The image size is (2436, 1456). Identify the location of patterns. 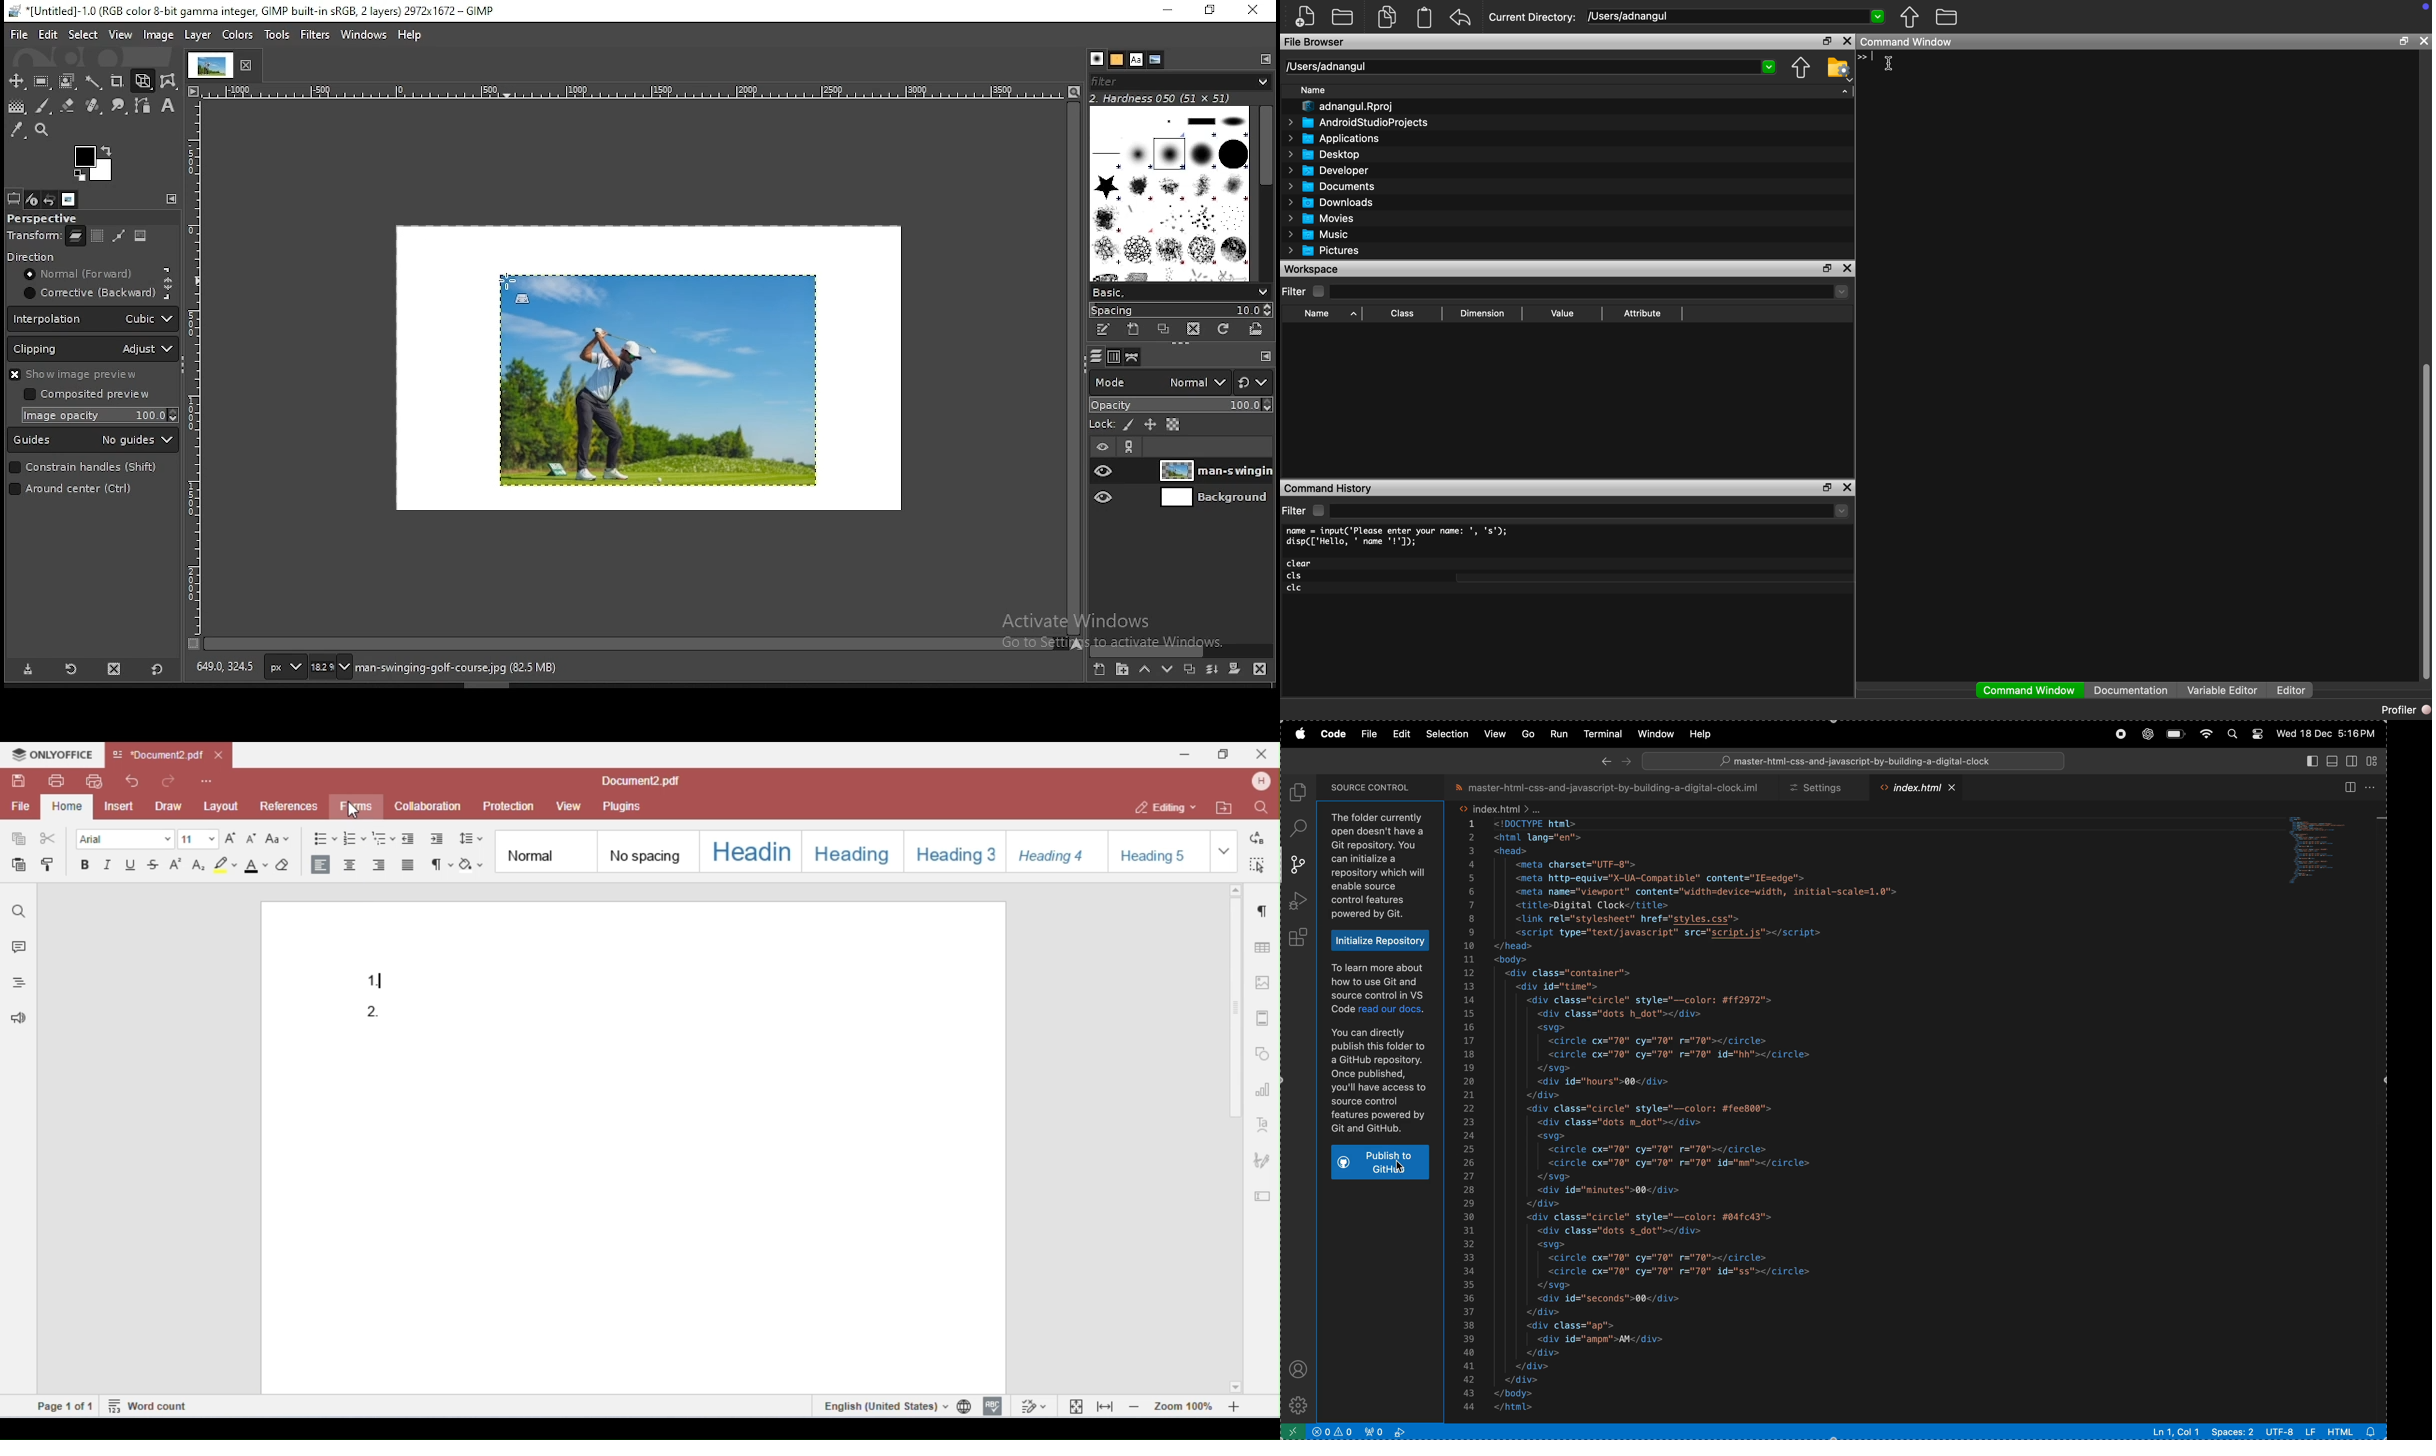
(1116, 59).